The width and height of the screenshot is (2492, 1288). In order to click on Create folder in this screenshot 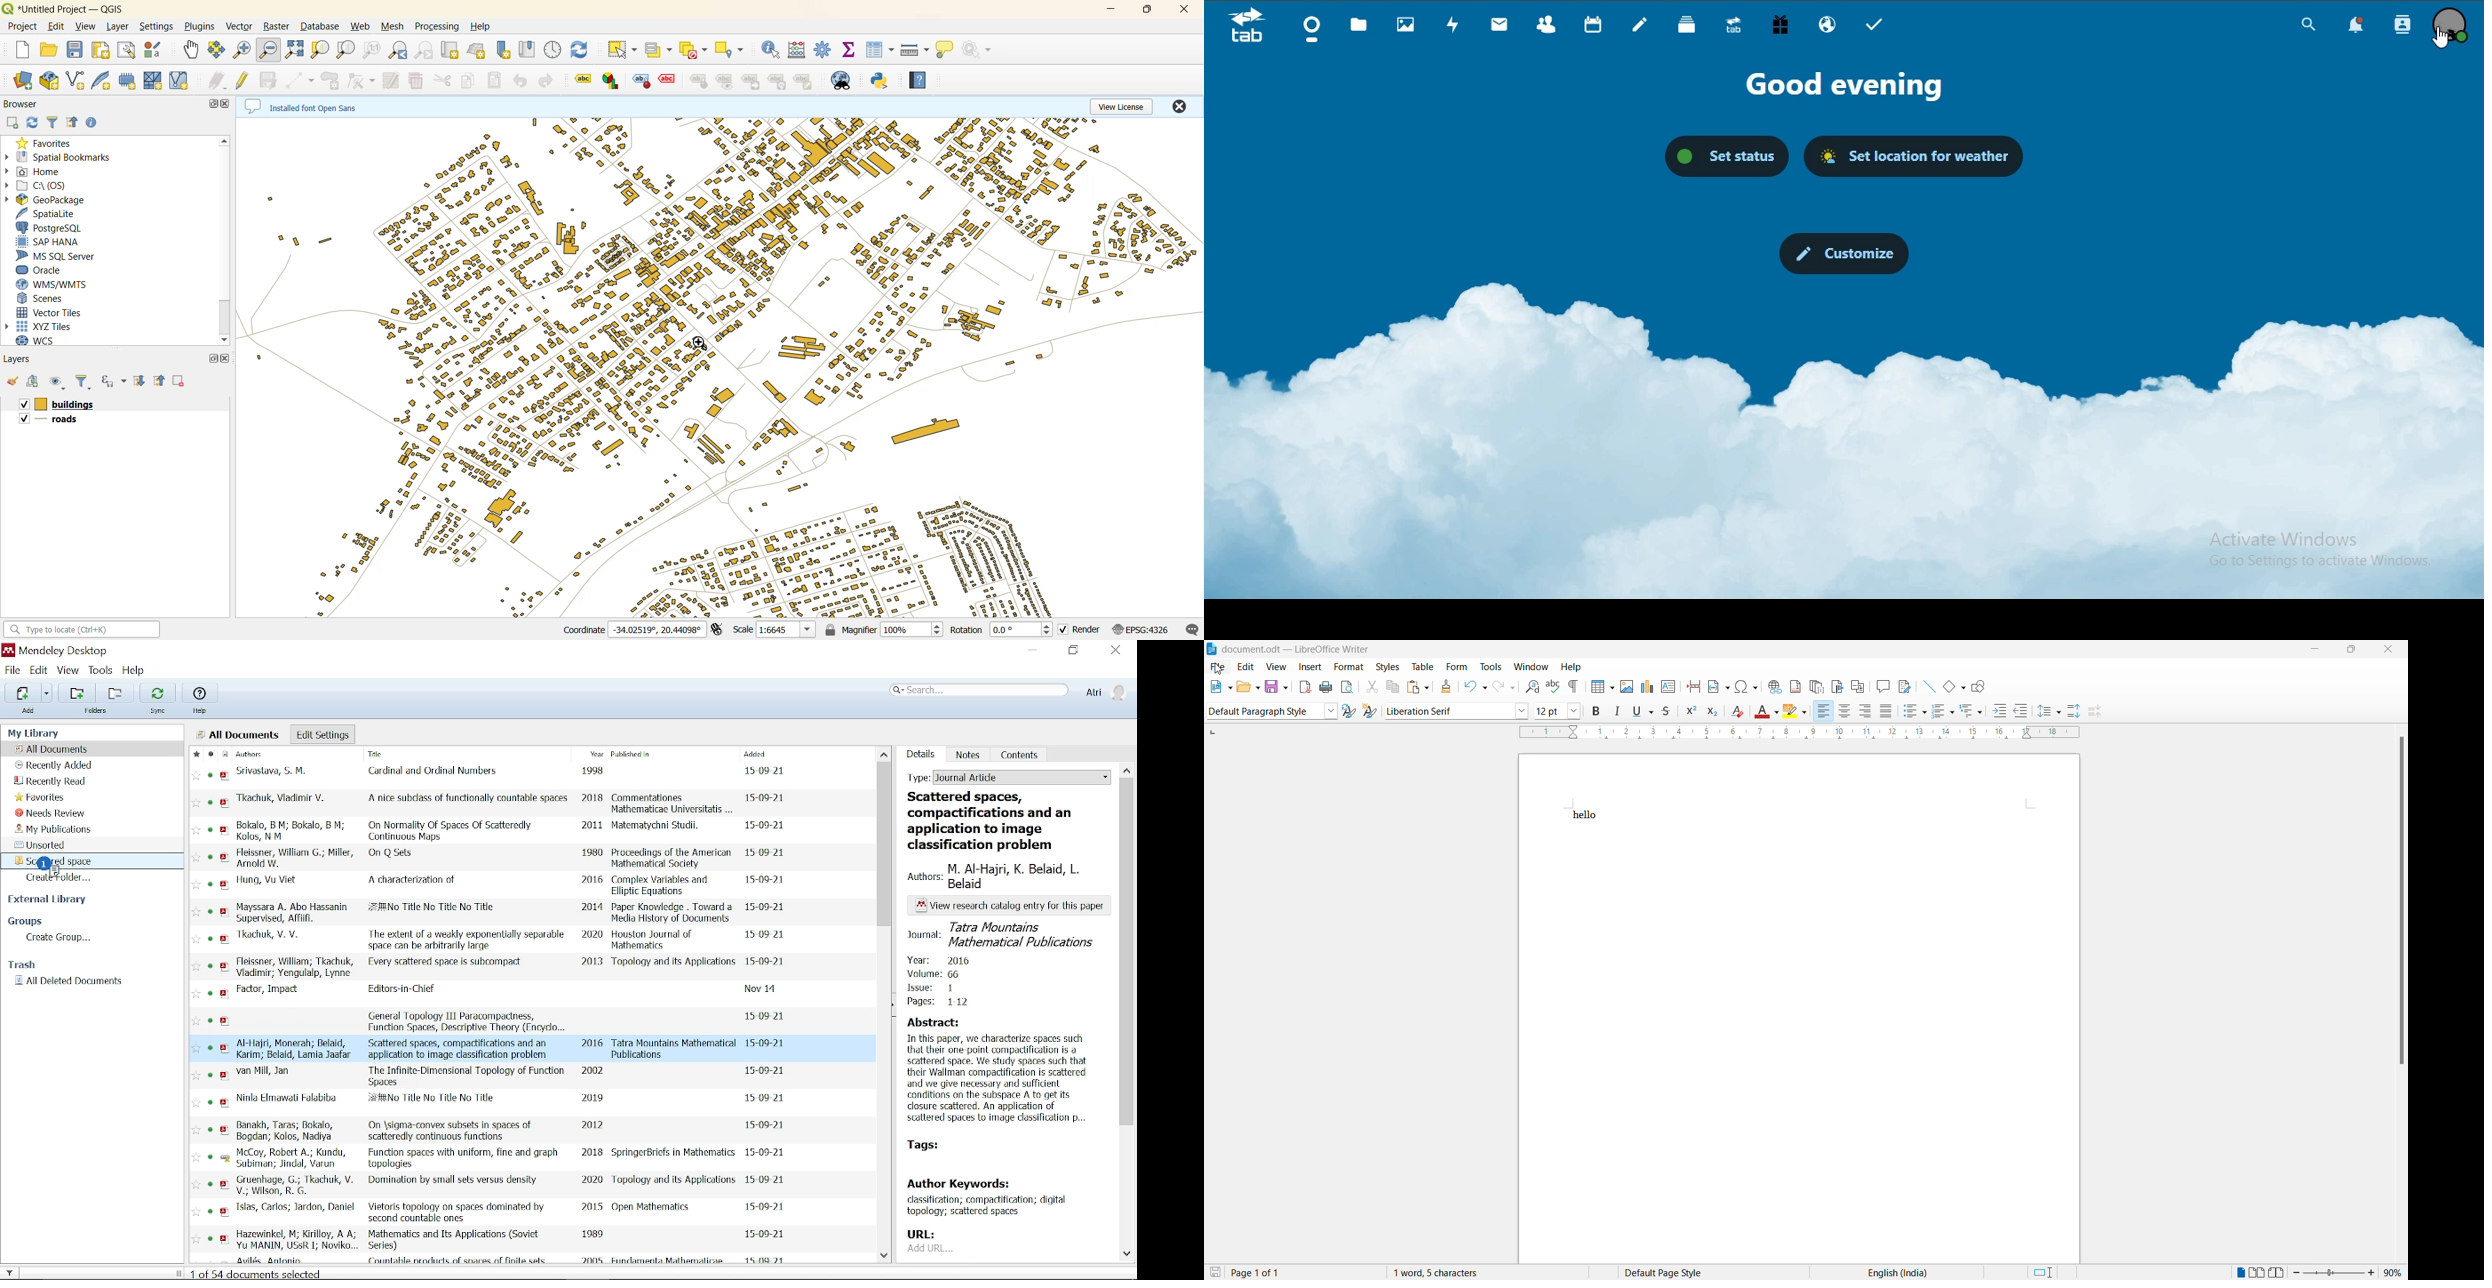, I will do `click(62, 877)`.